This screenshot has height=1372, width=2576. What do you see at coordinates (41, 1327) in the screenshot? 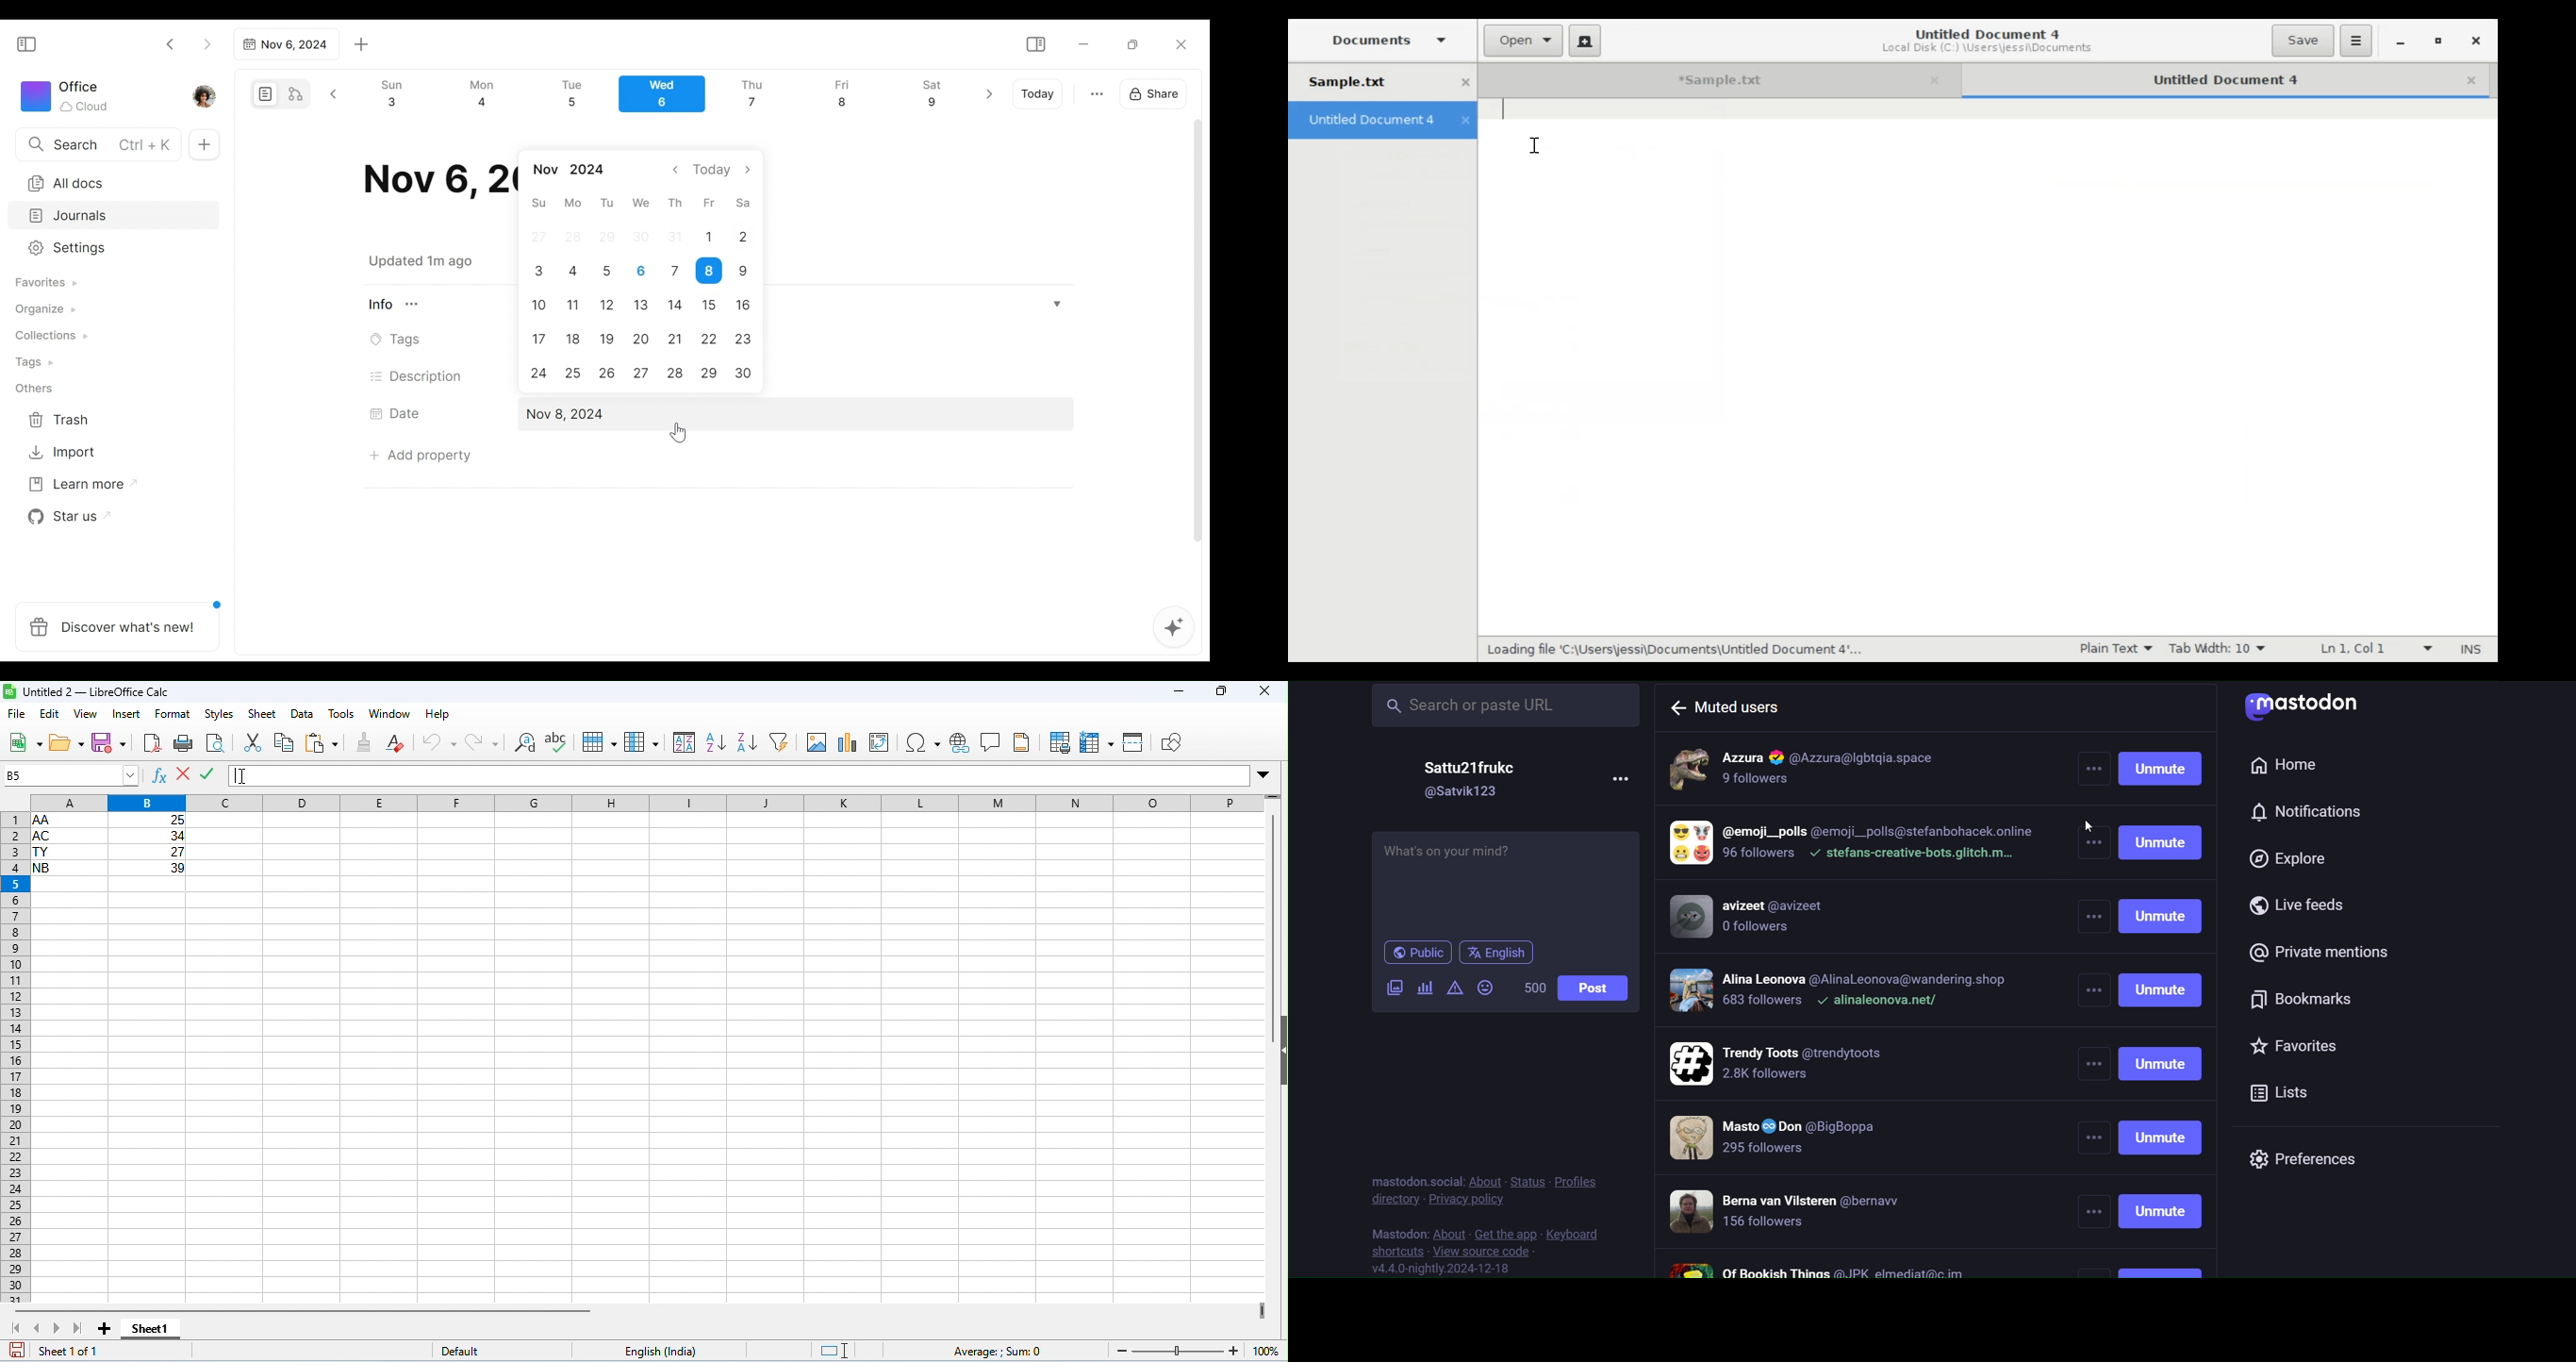
I see `previous` at bounding box center [41, 1327].